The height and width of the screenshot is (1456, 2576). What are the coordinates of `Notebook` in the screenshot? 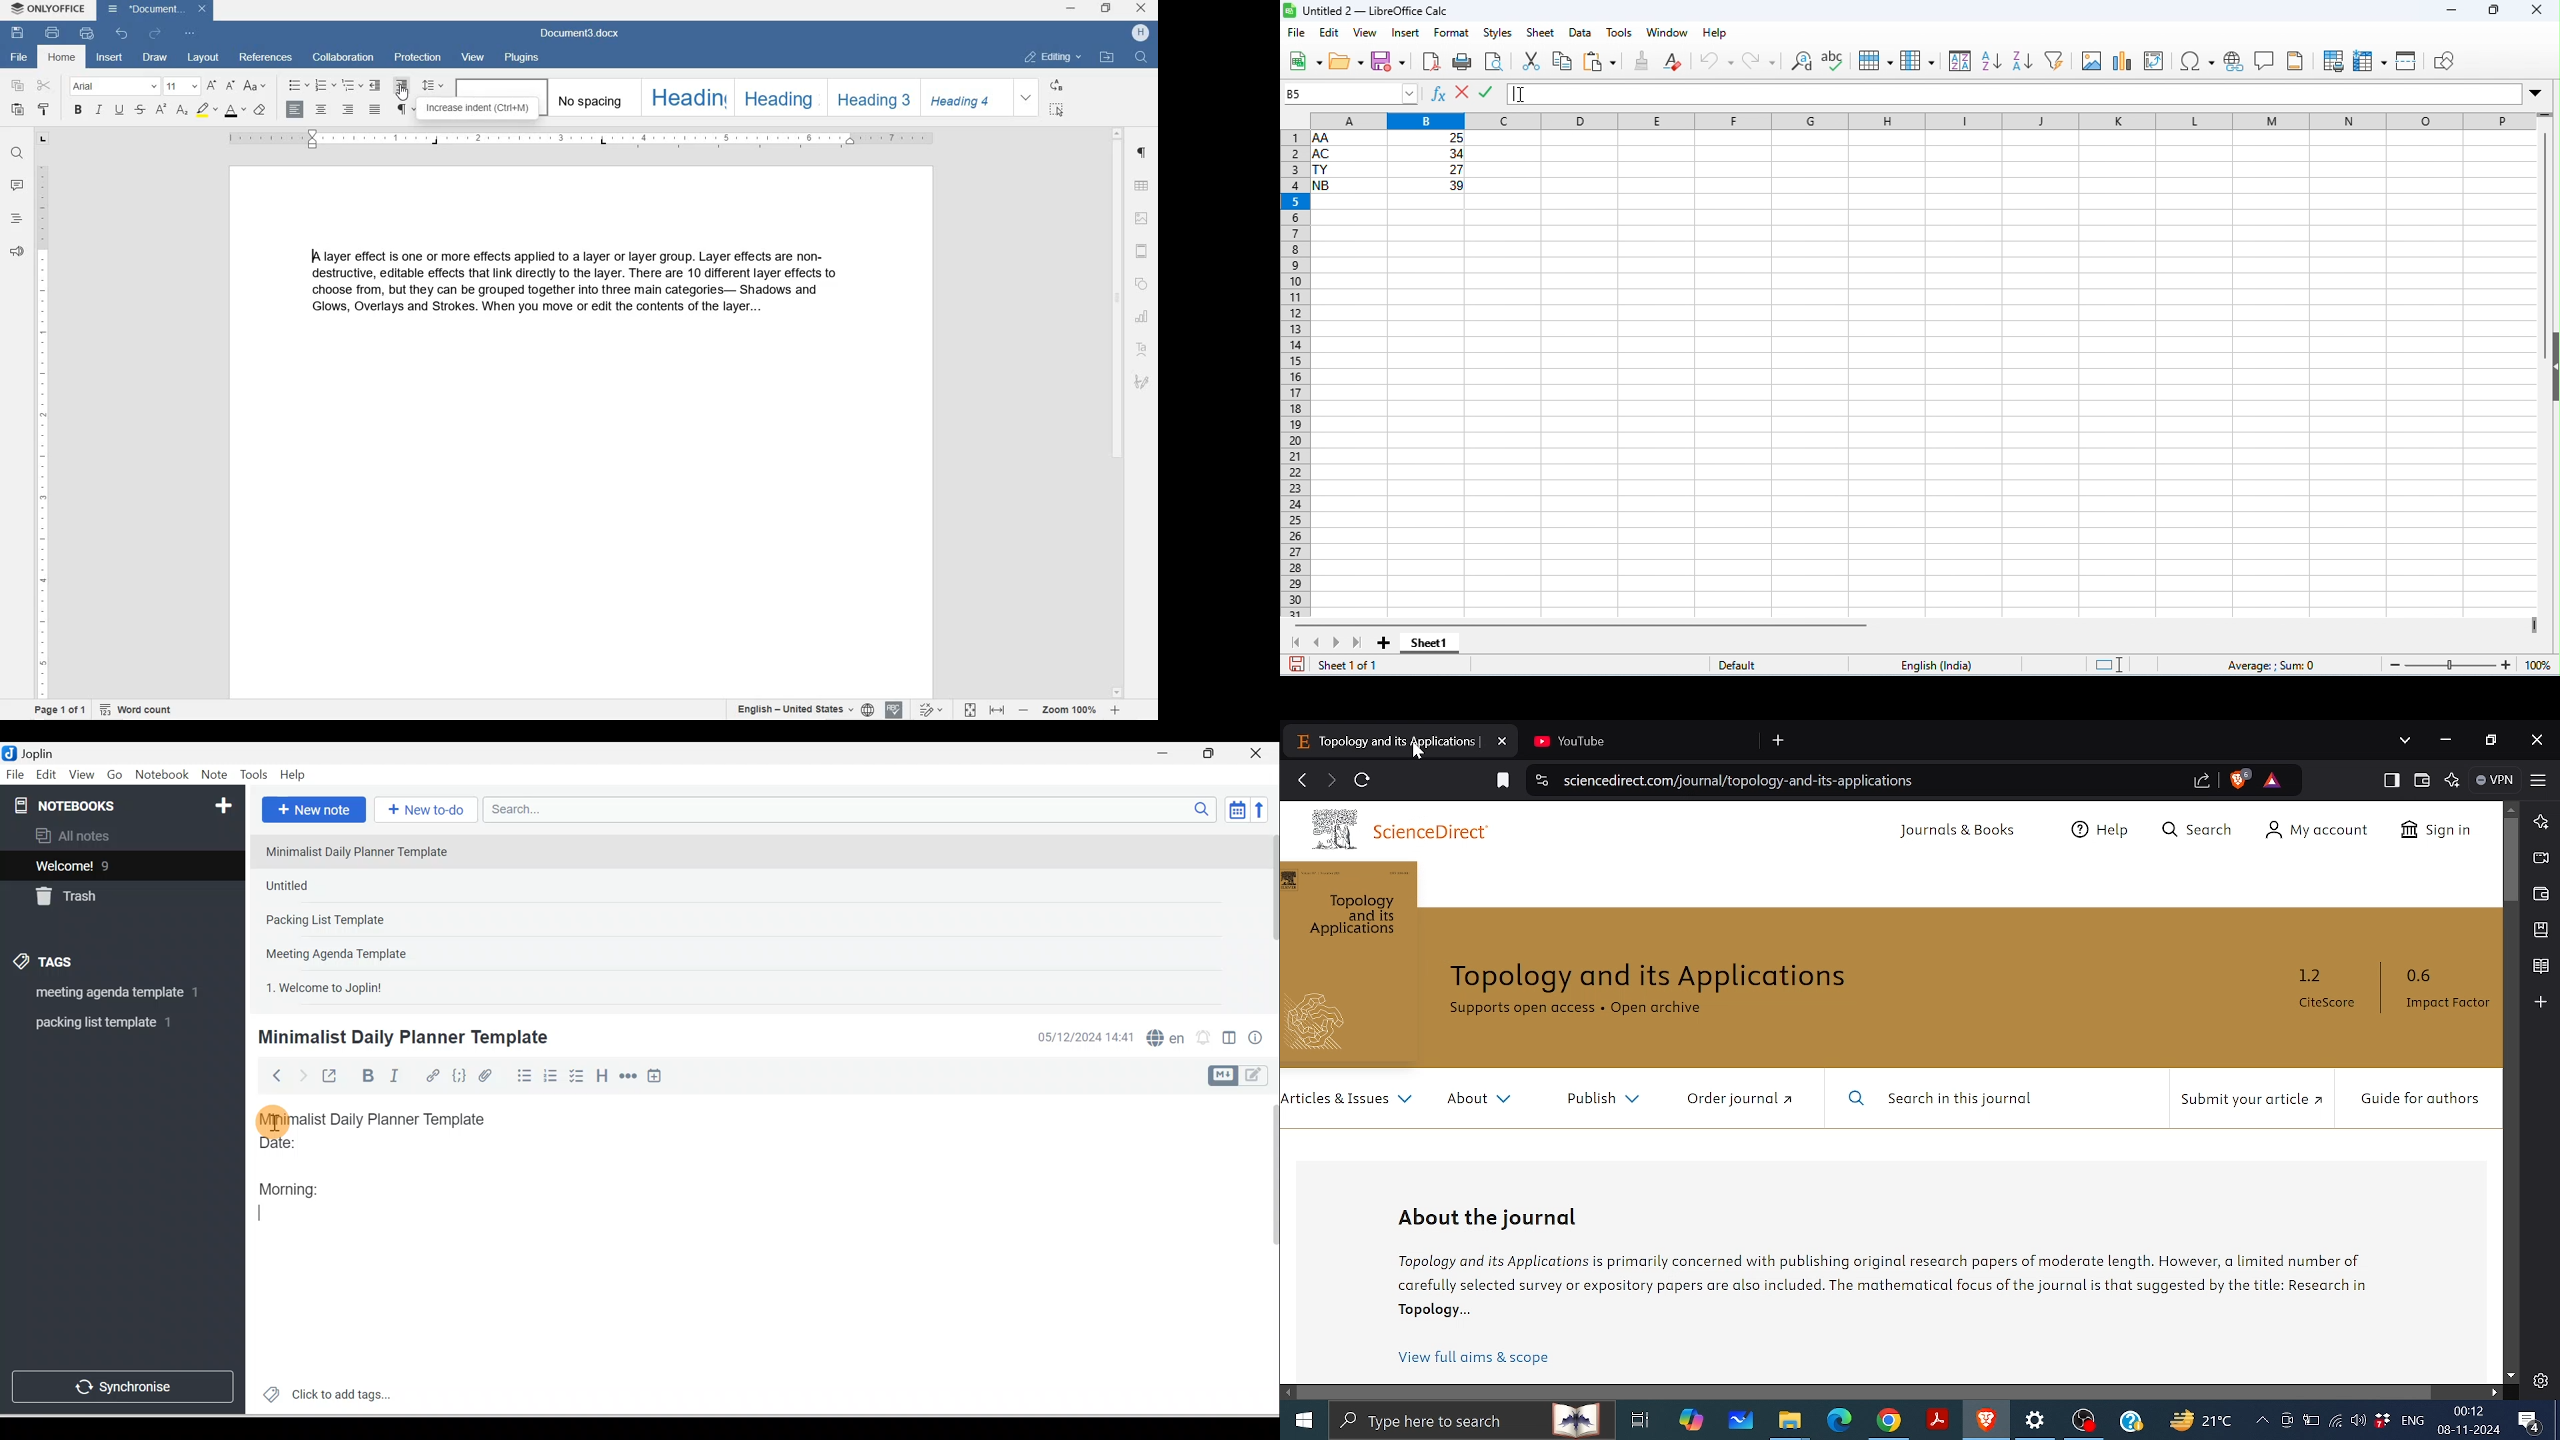 It's located at (161, 775).